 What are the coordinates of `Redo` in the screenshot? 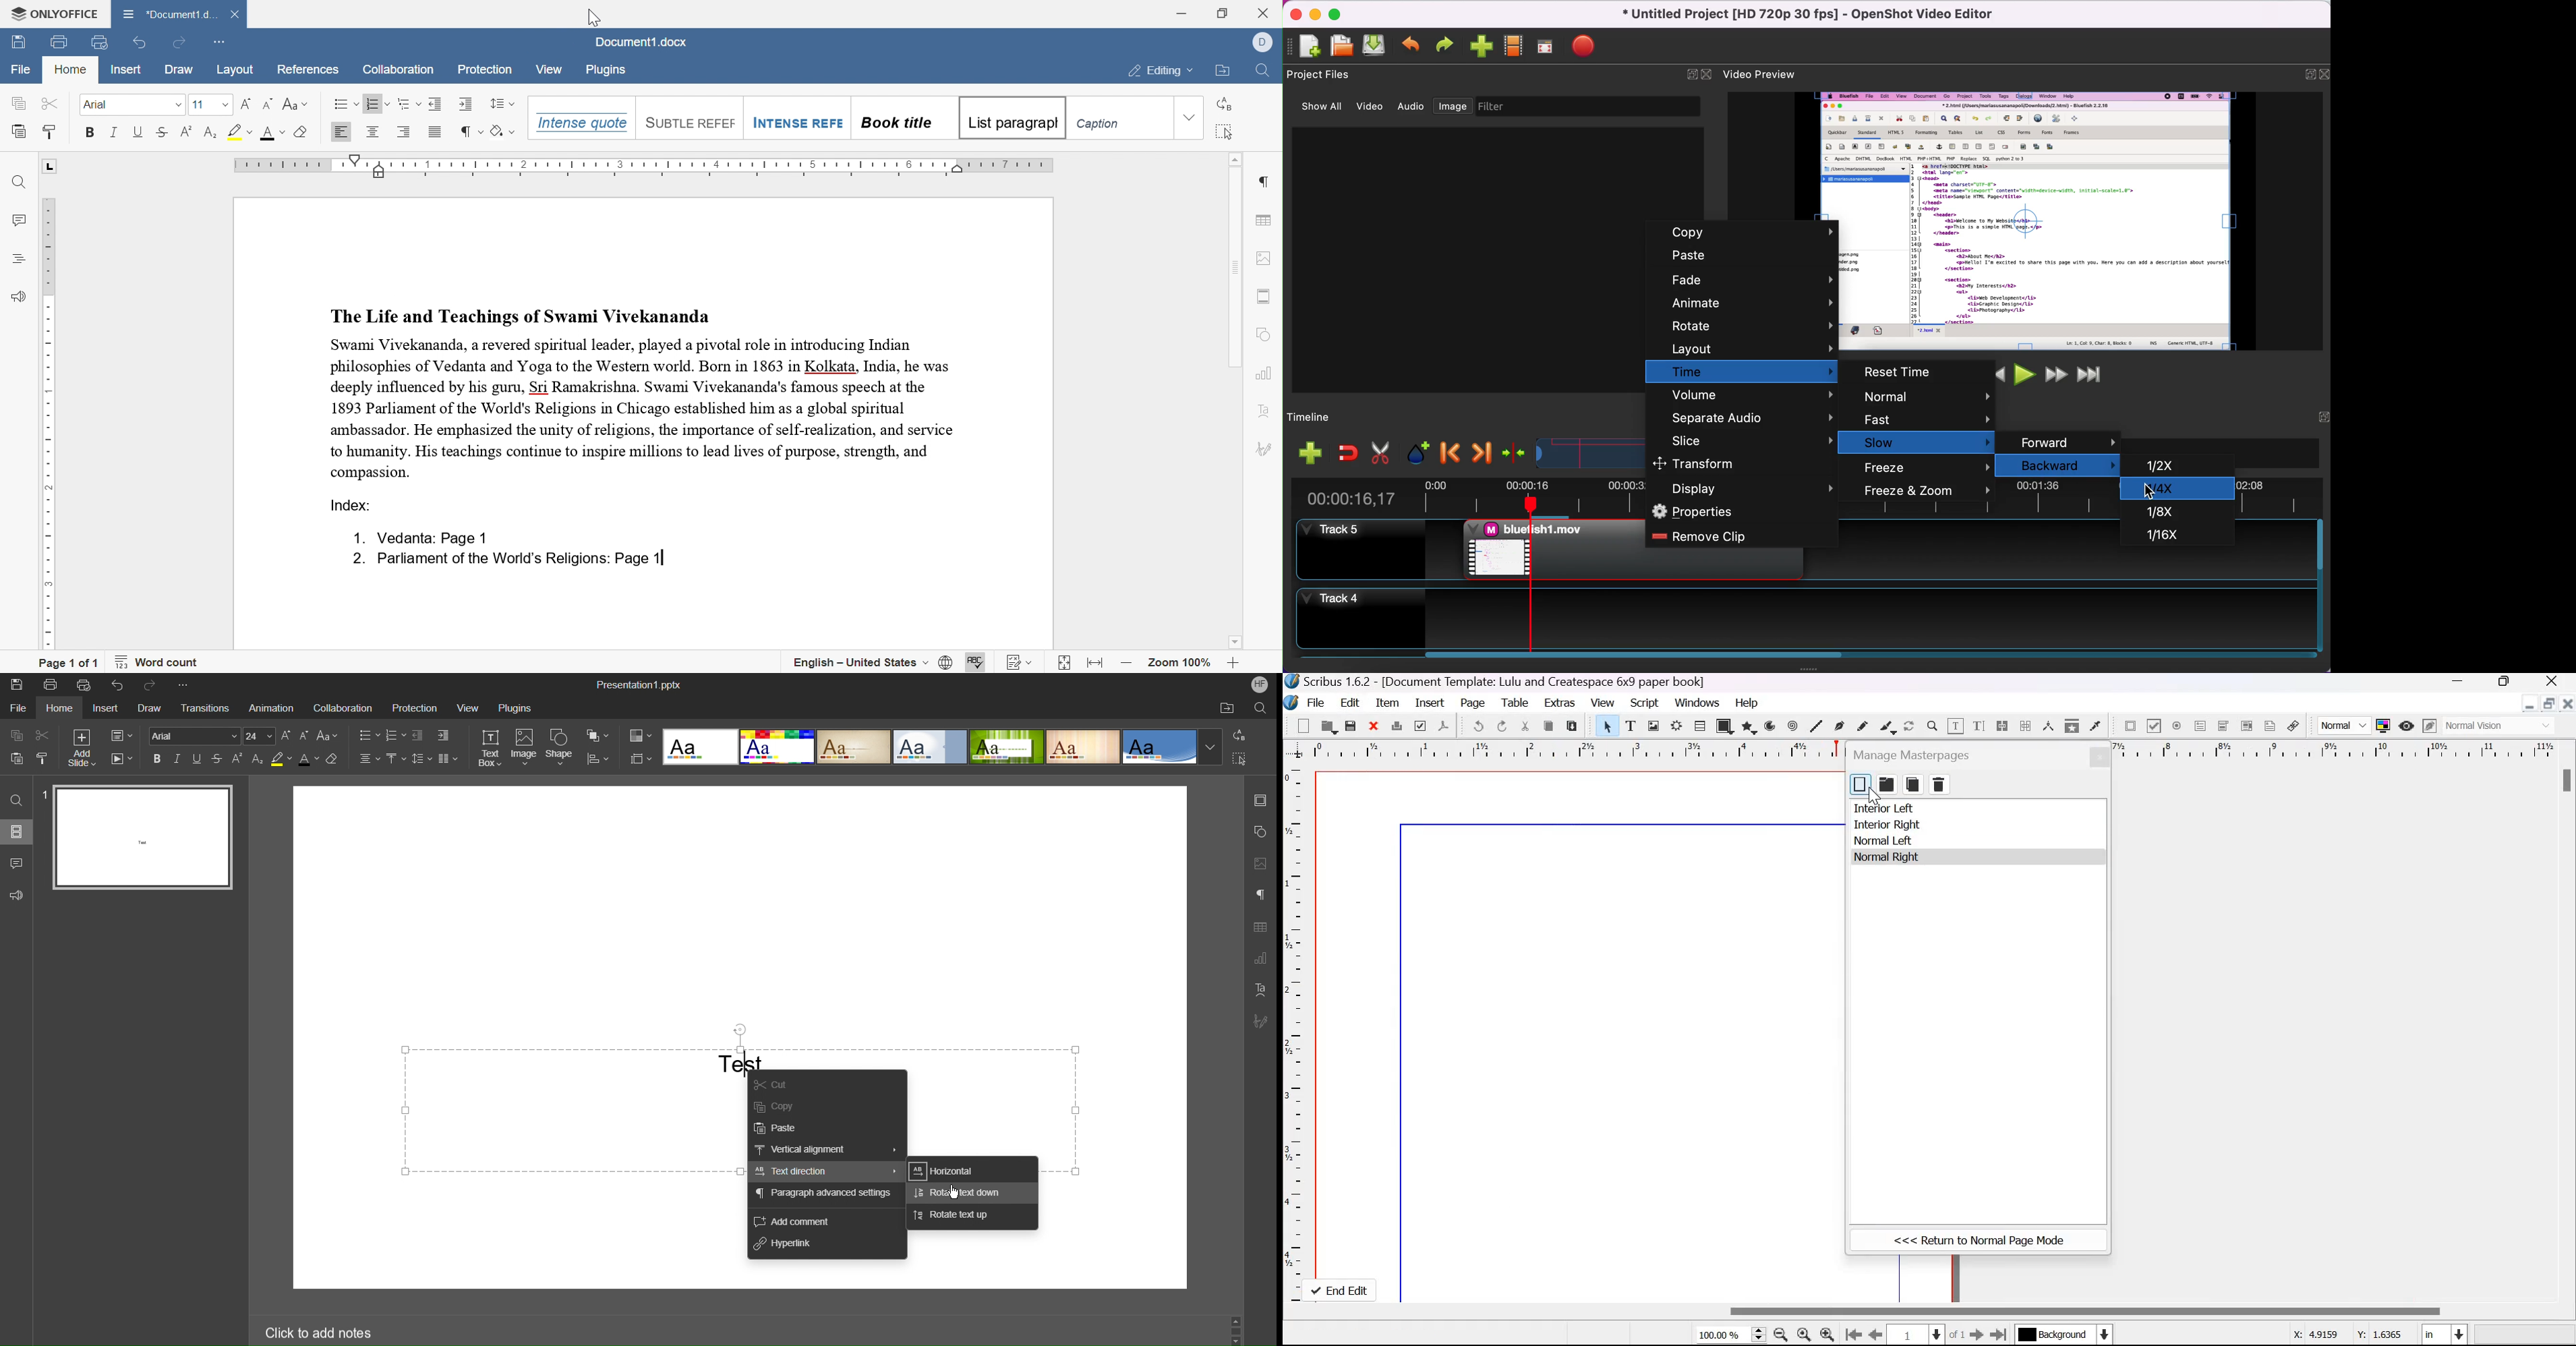 It's located at (153, 684).